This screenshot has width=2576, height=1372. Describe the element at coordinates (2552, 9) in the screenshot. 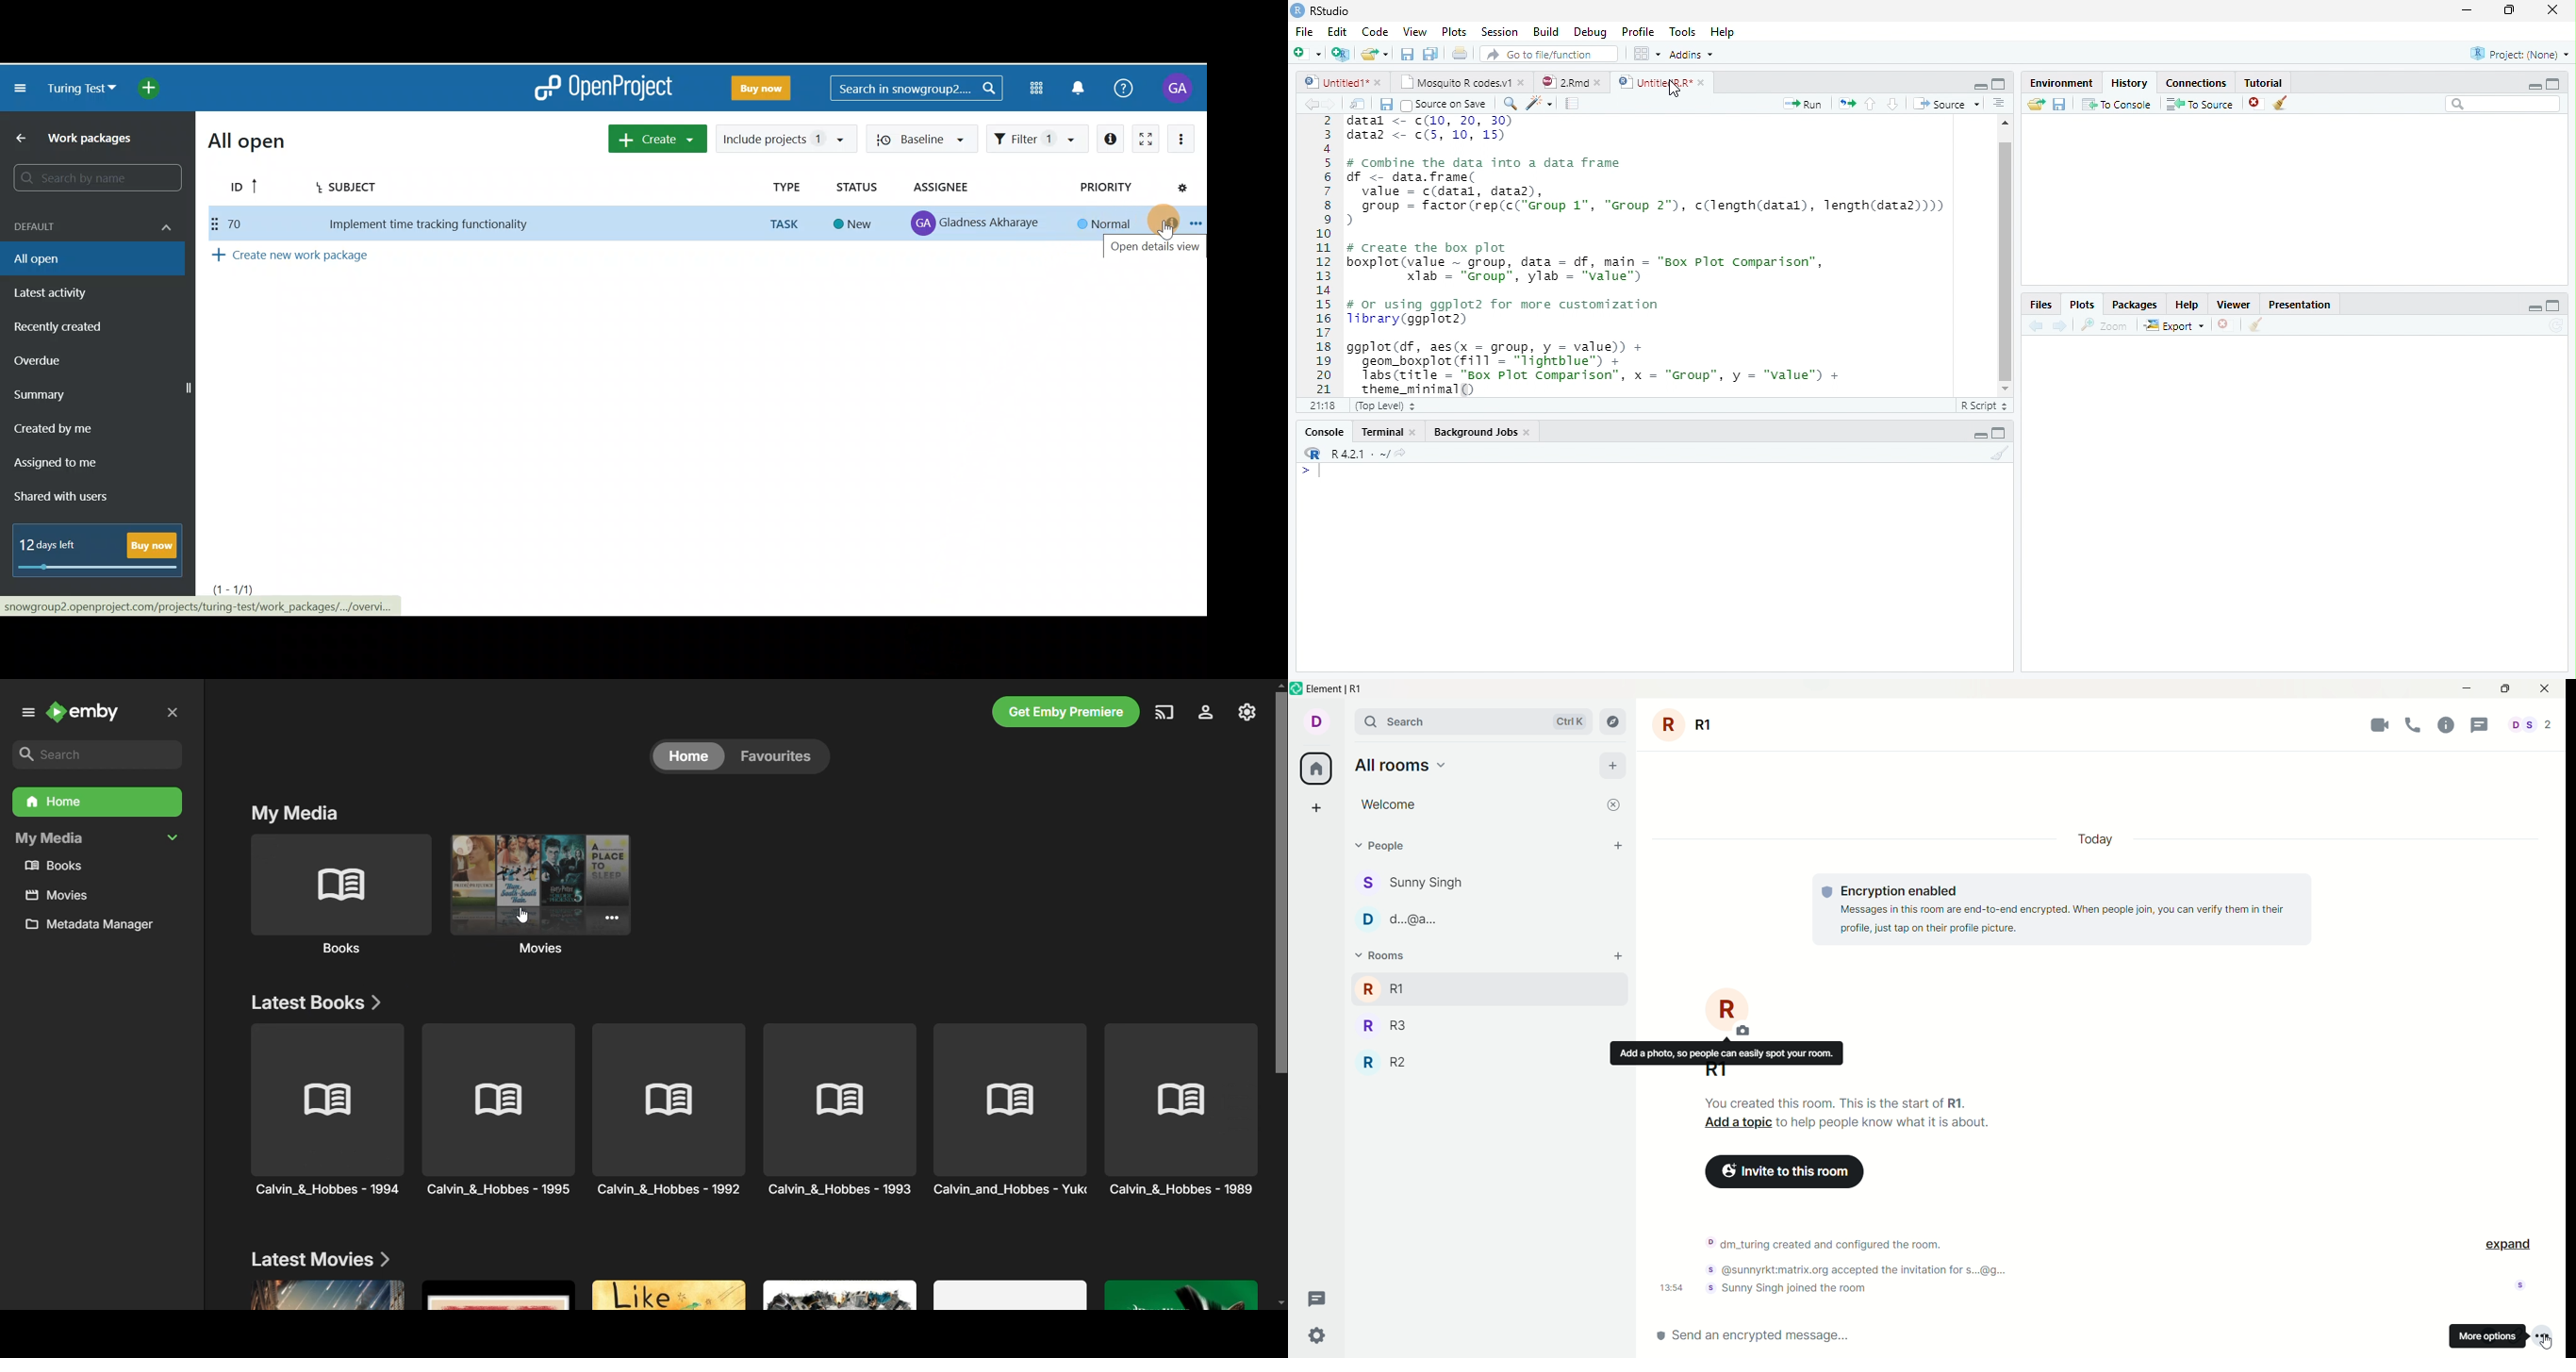

I see `close` at that location.